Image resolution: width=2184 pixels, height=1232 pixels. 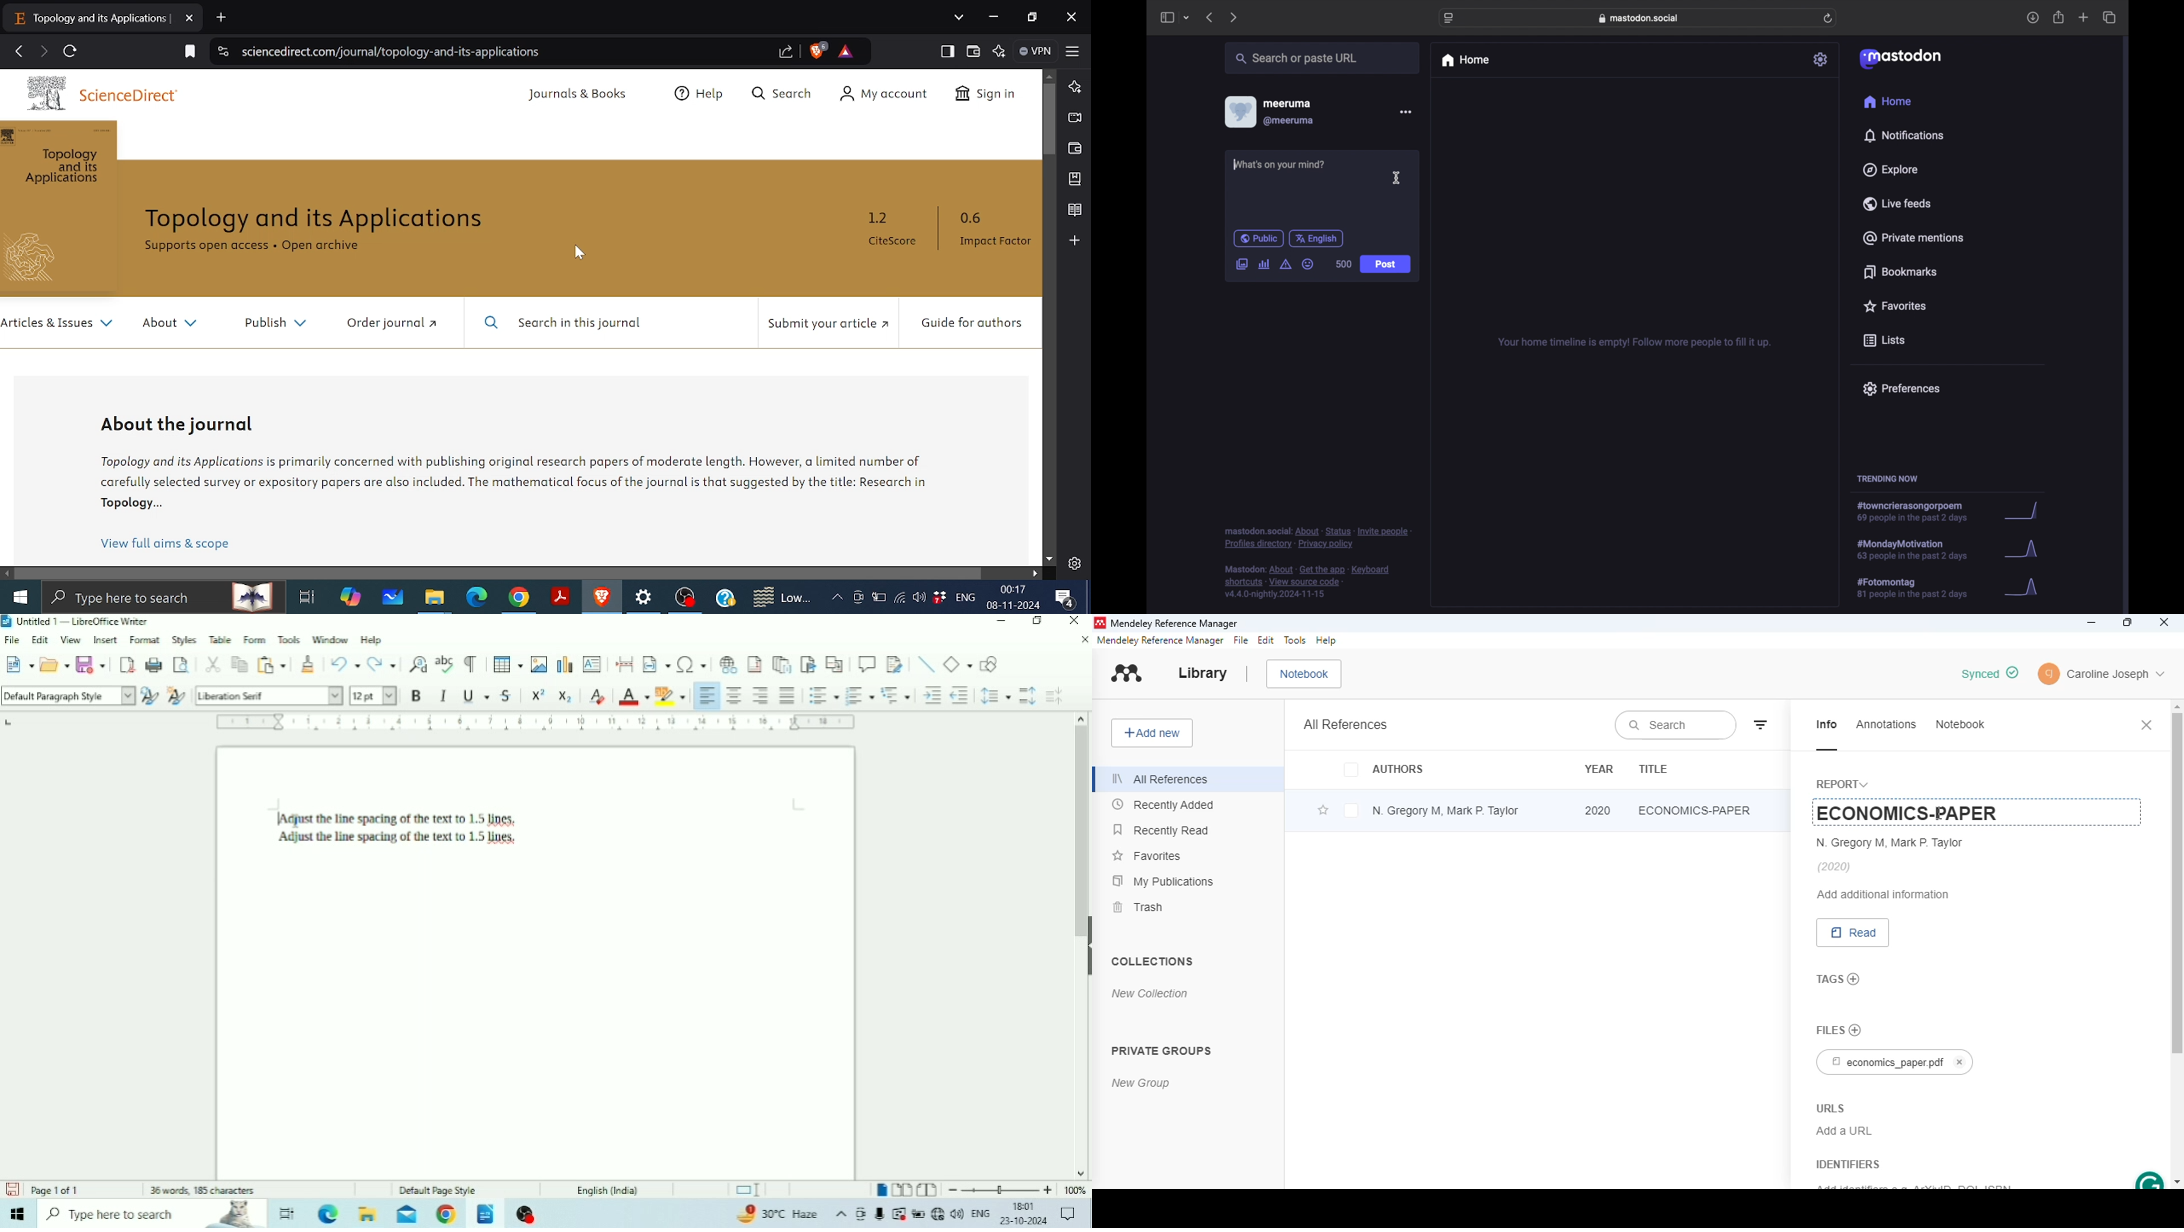 I want to click on graph, so click(x=2022, y=512).